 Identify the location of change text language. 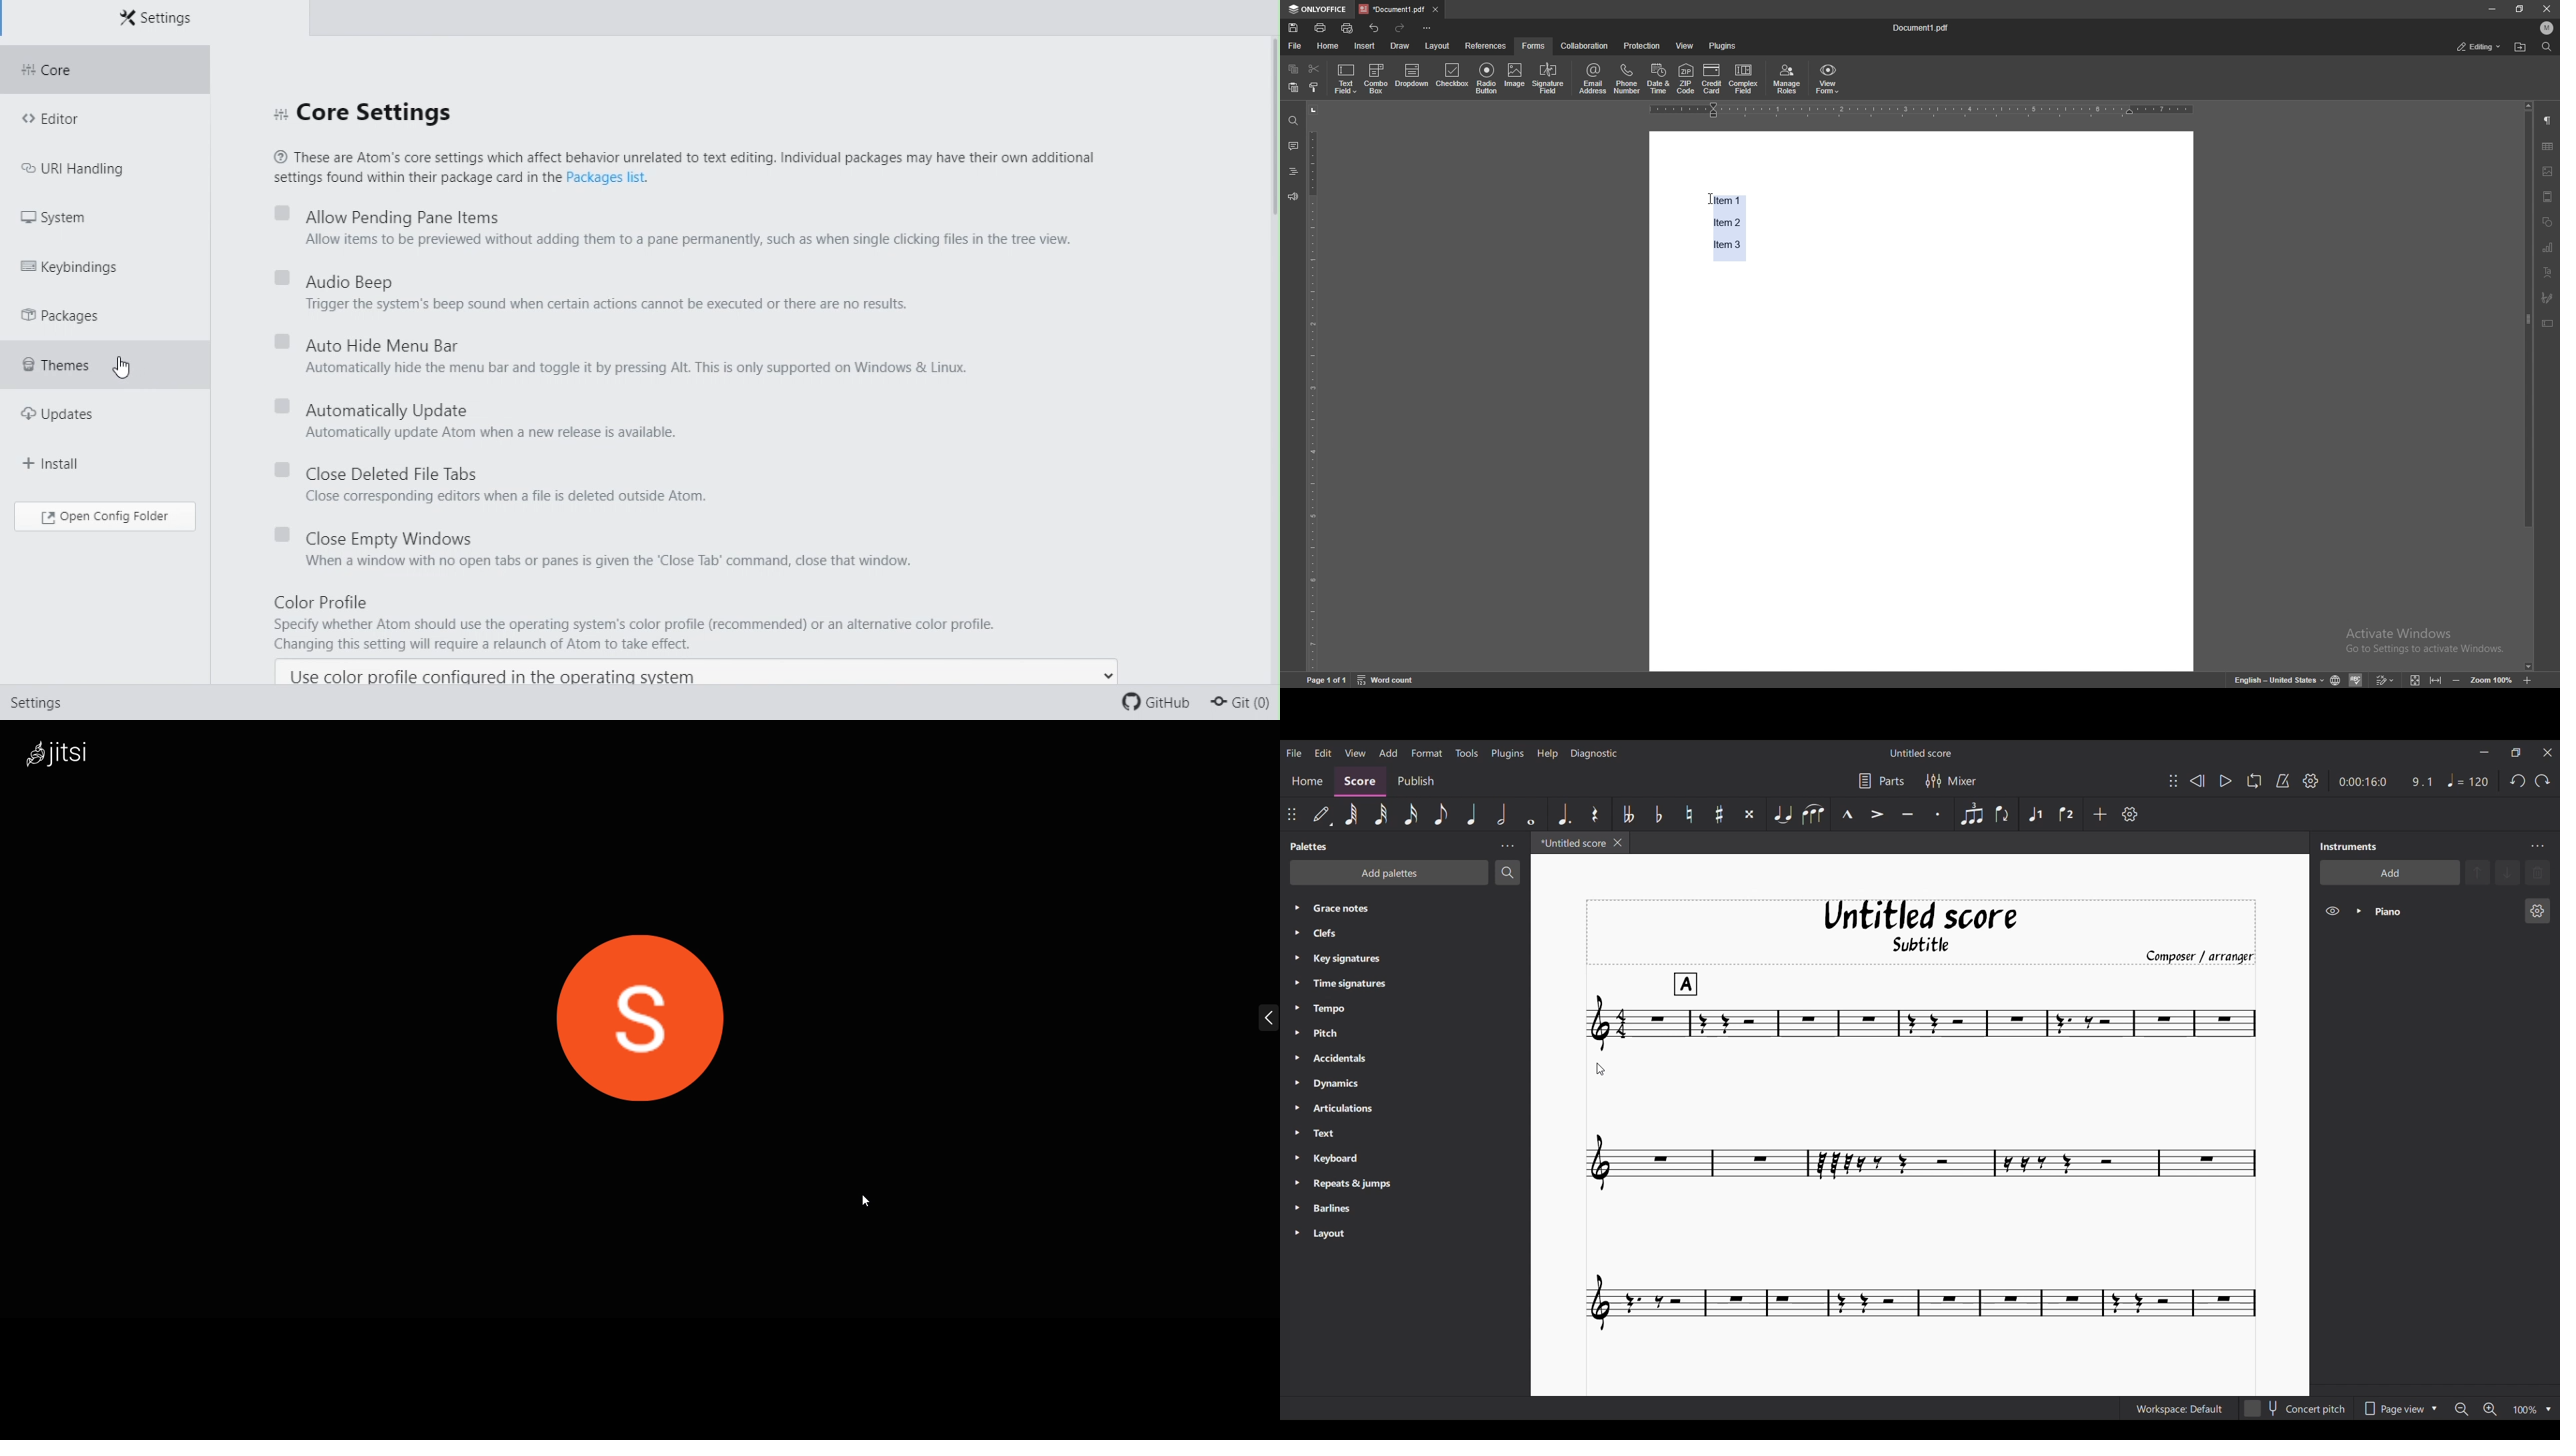
(2278, 679).